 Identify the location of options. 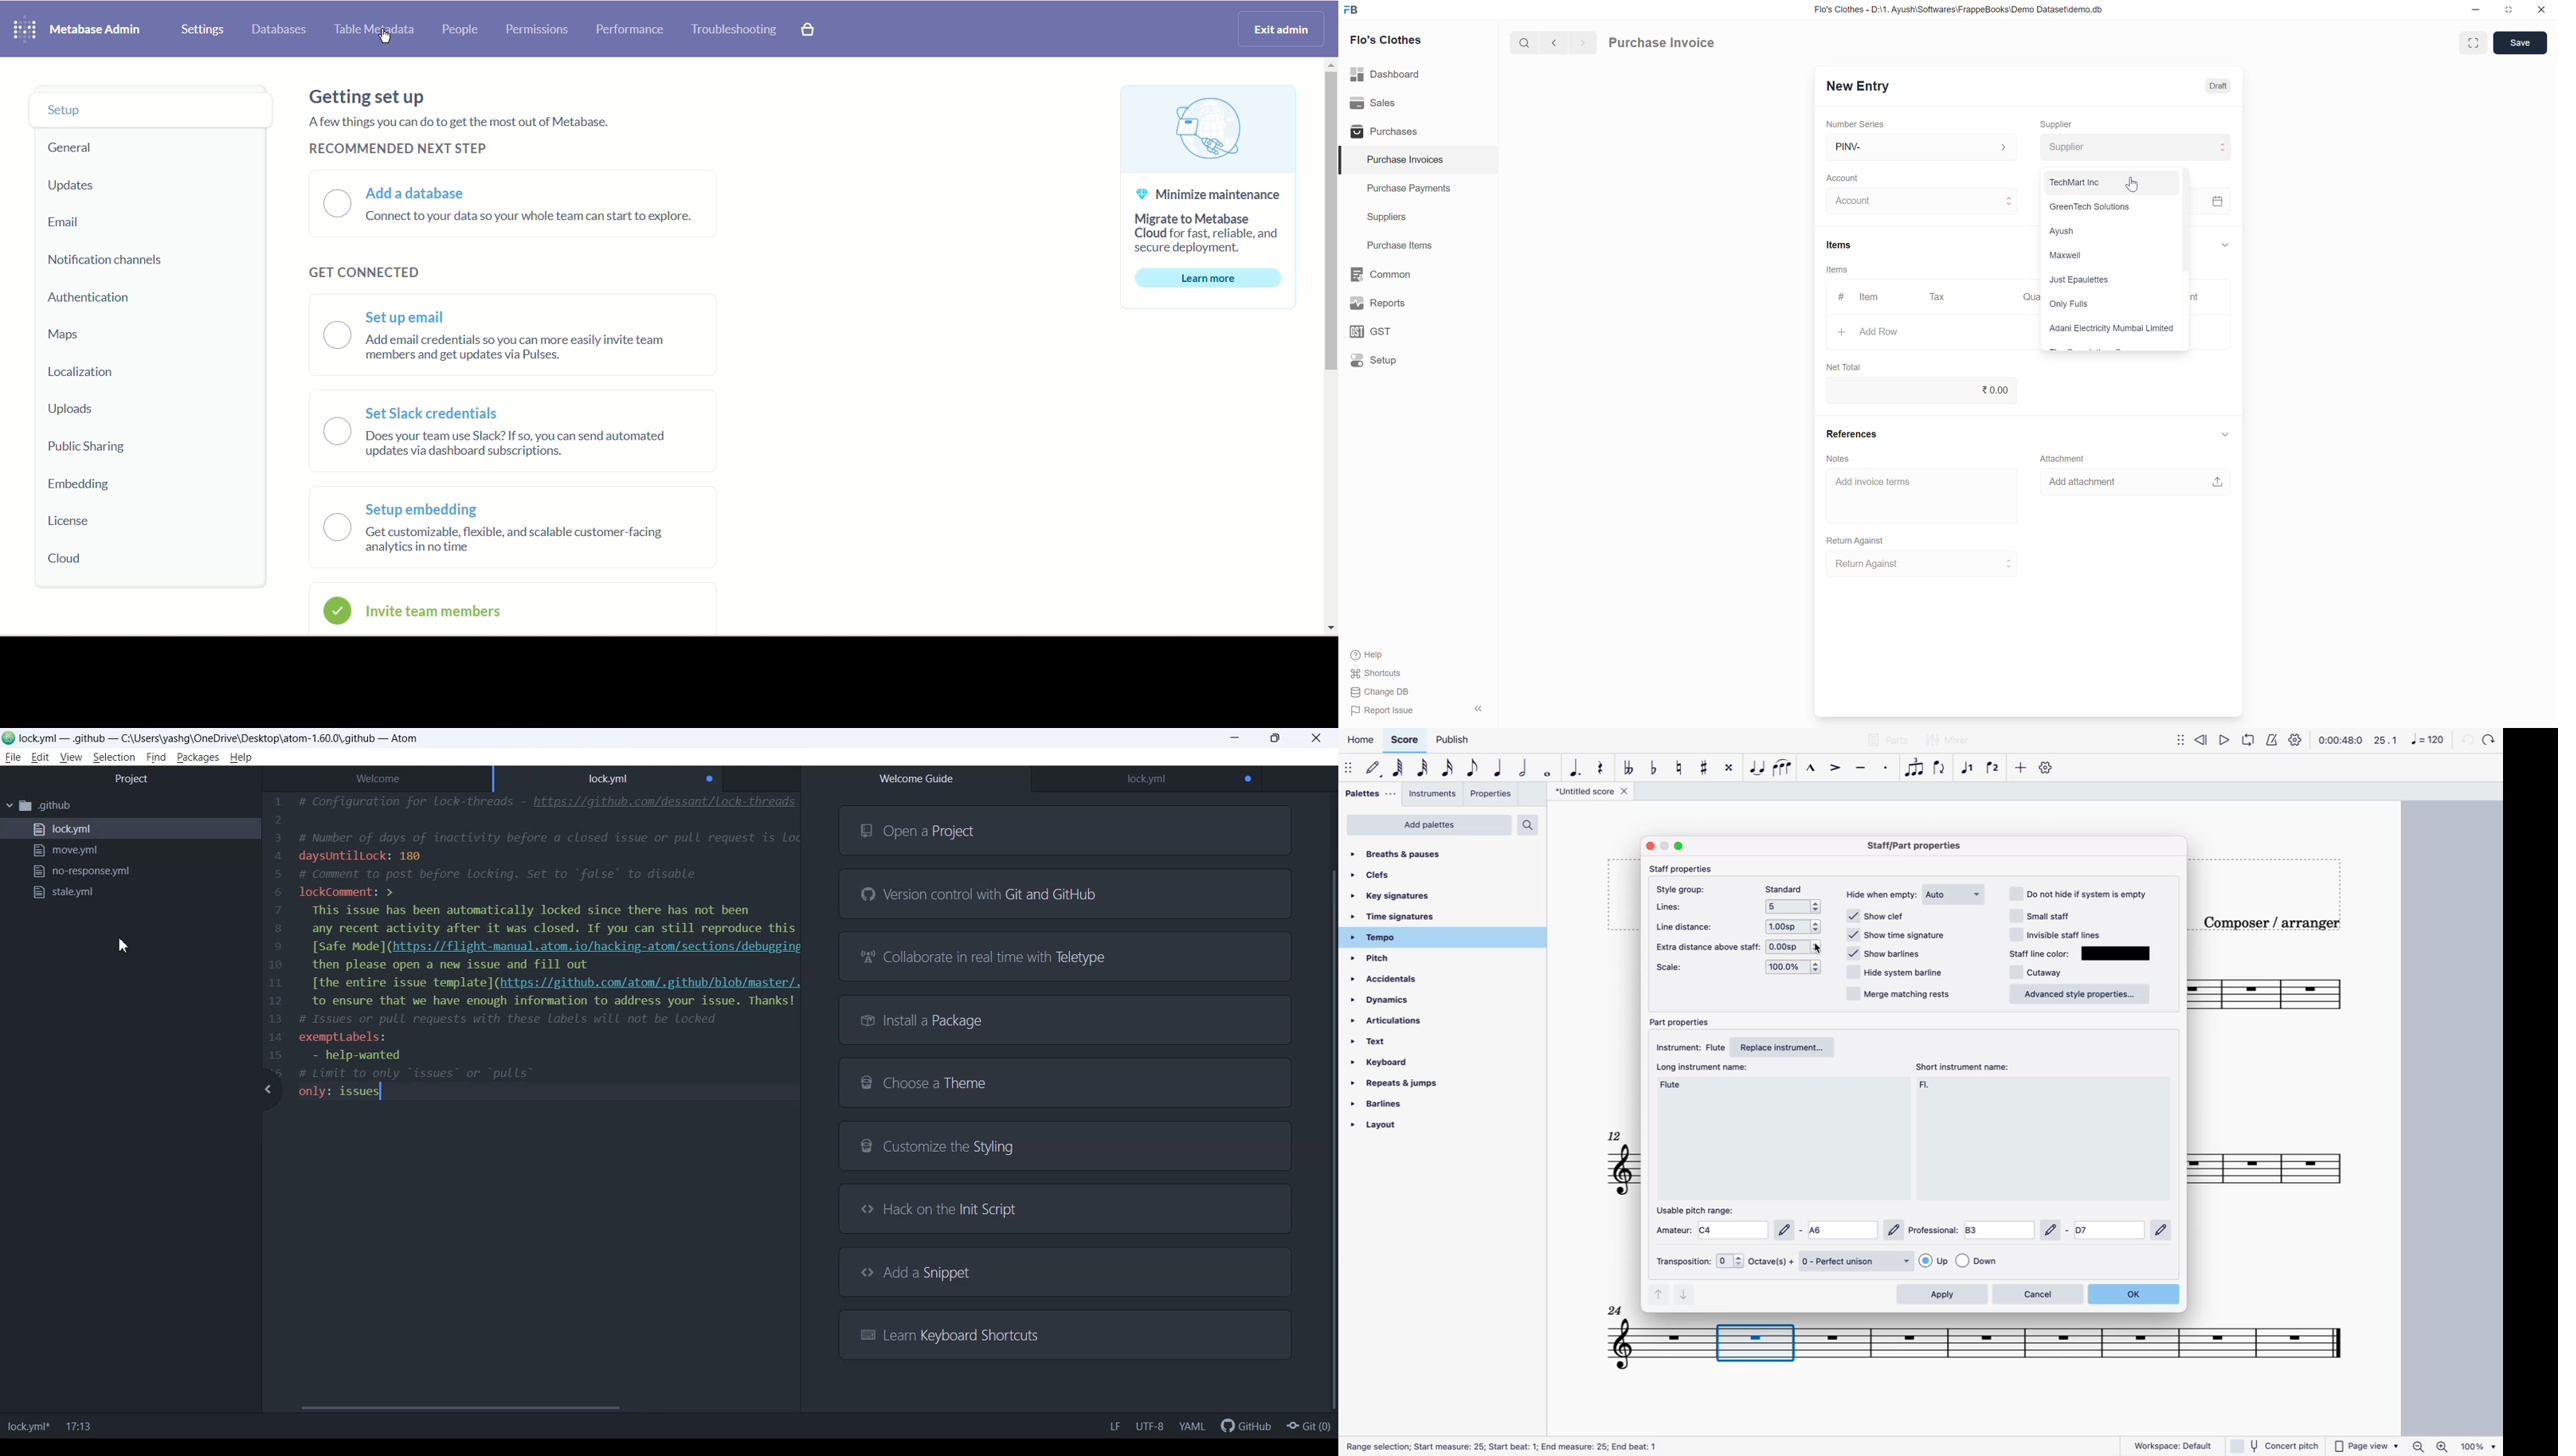
(1797, 926).